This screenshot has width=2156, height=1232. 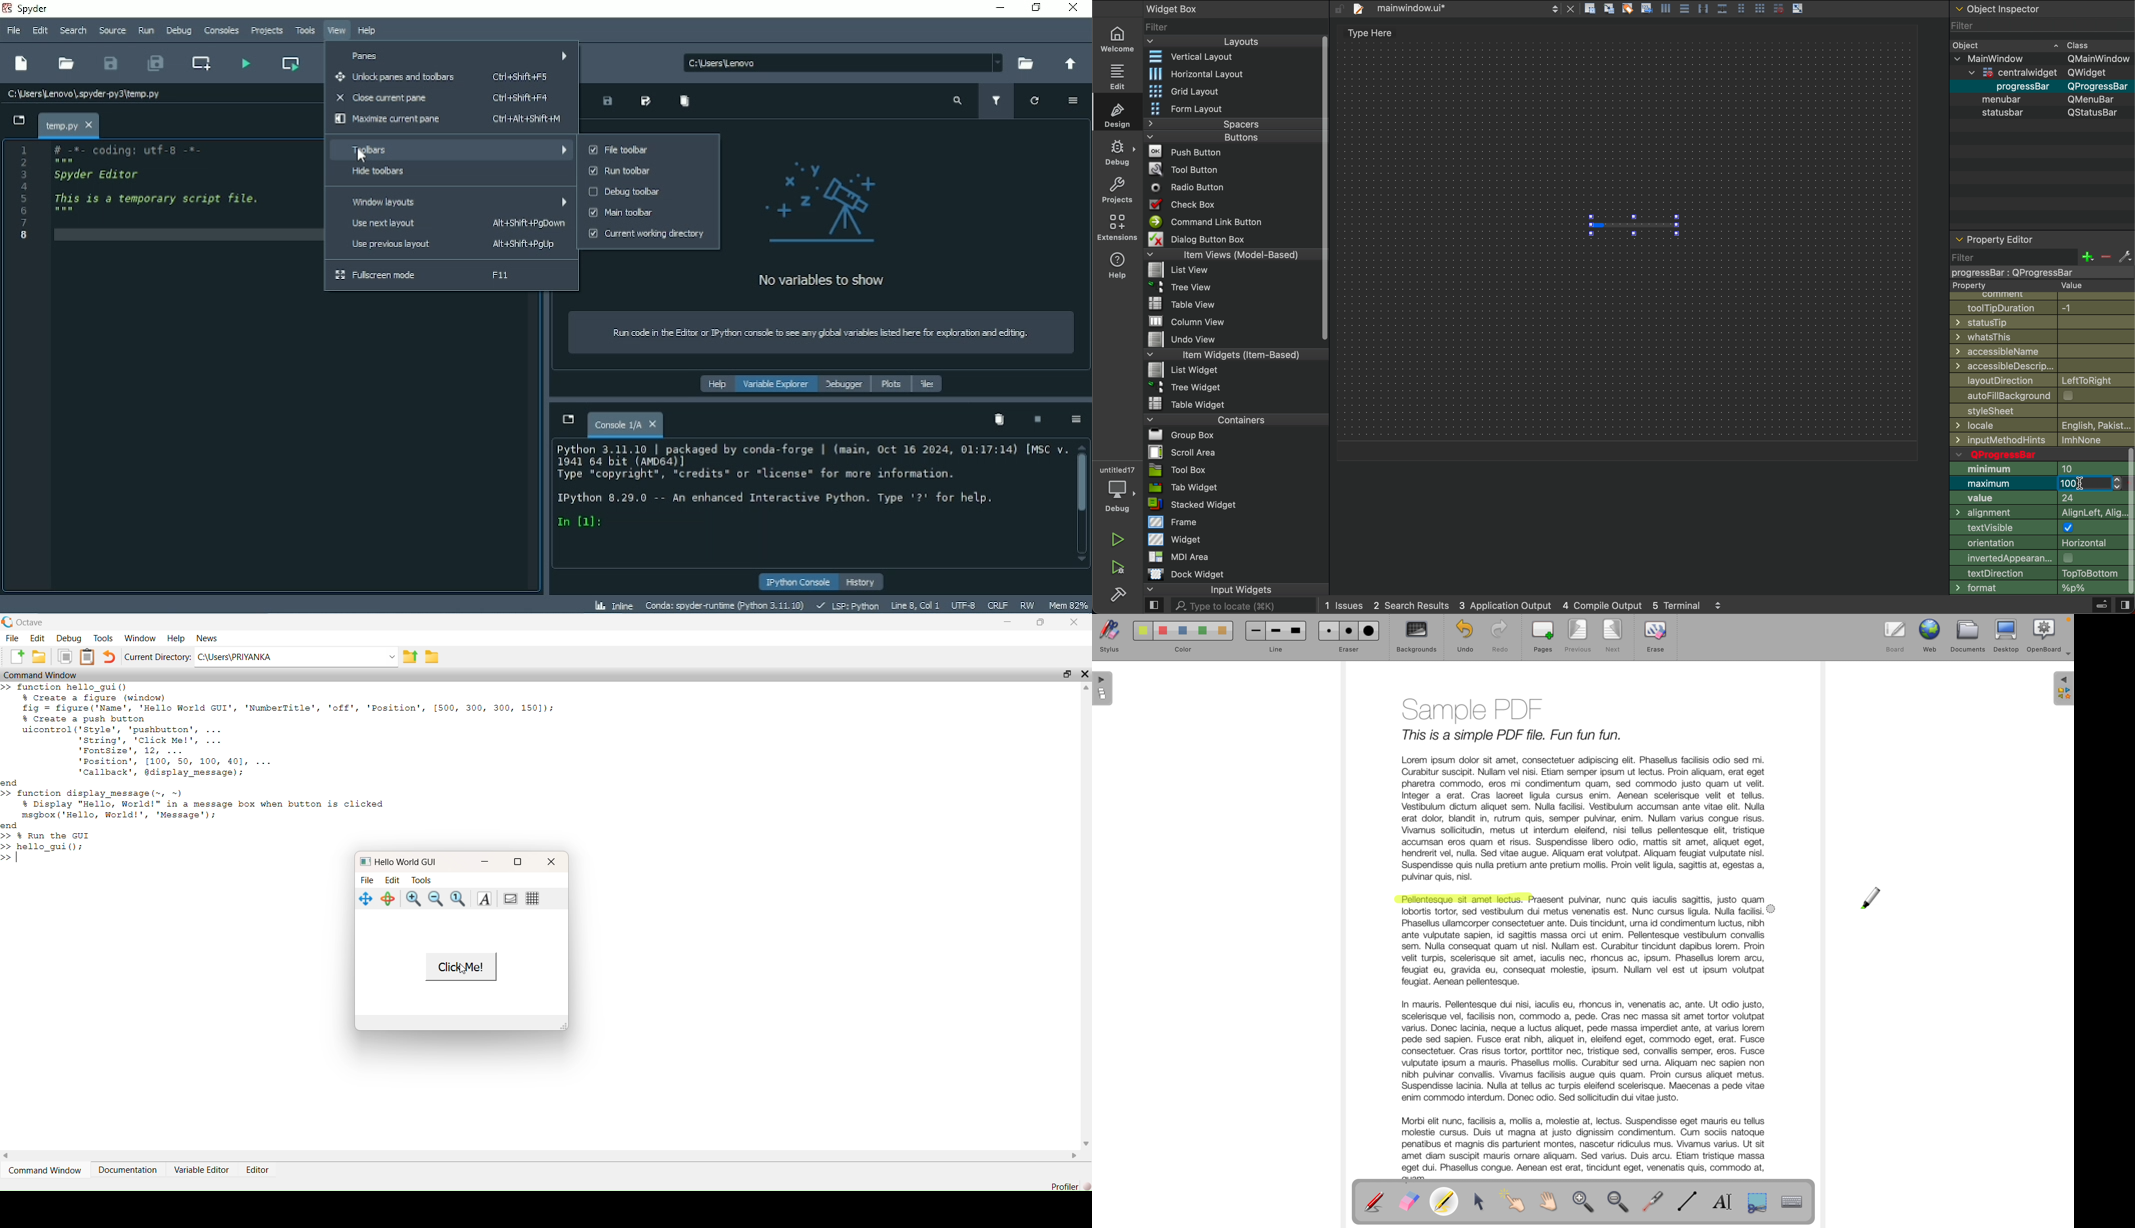 What do you see at coordinates (2041, 9) in the screenshot?
I see `object inspector` at bounding box center [2041, 9].